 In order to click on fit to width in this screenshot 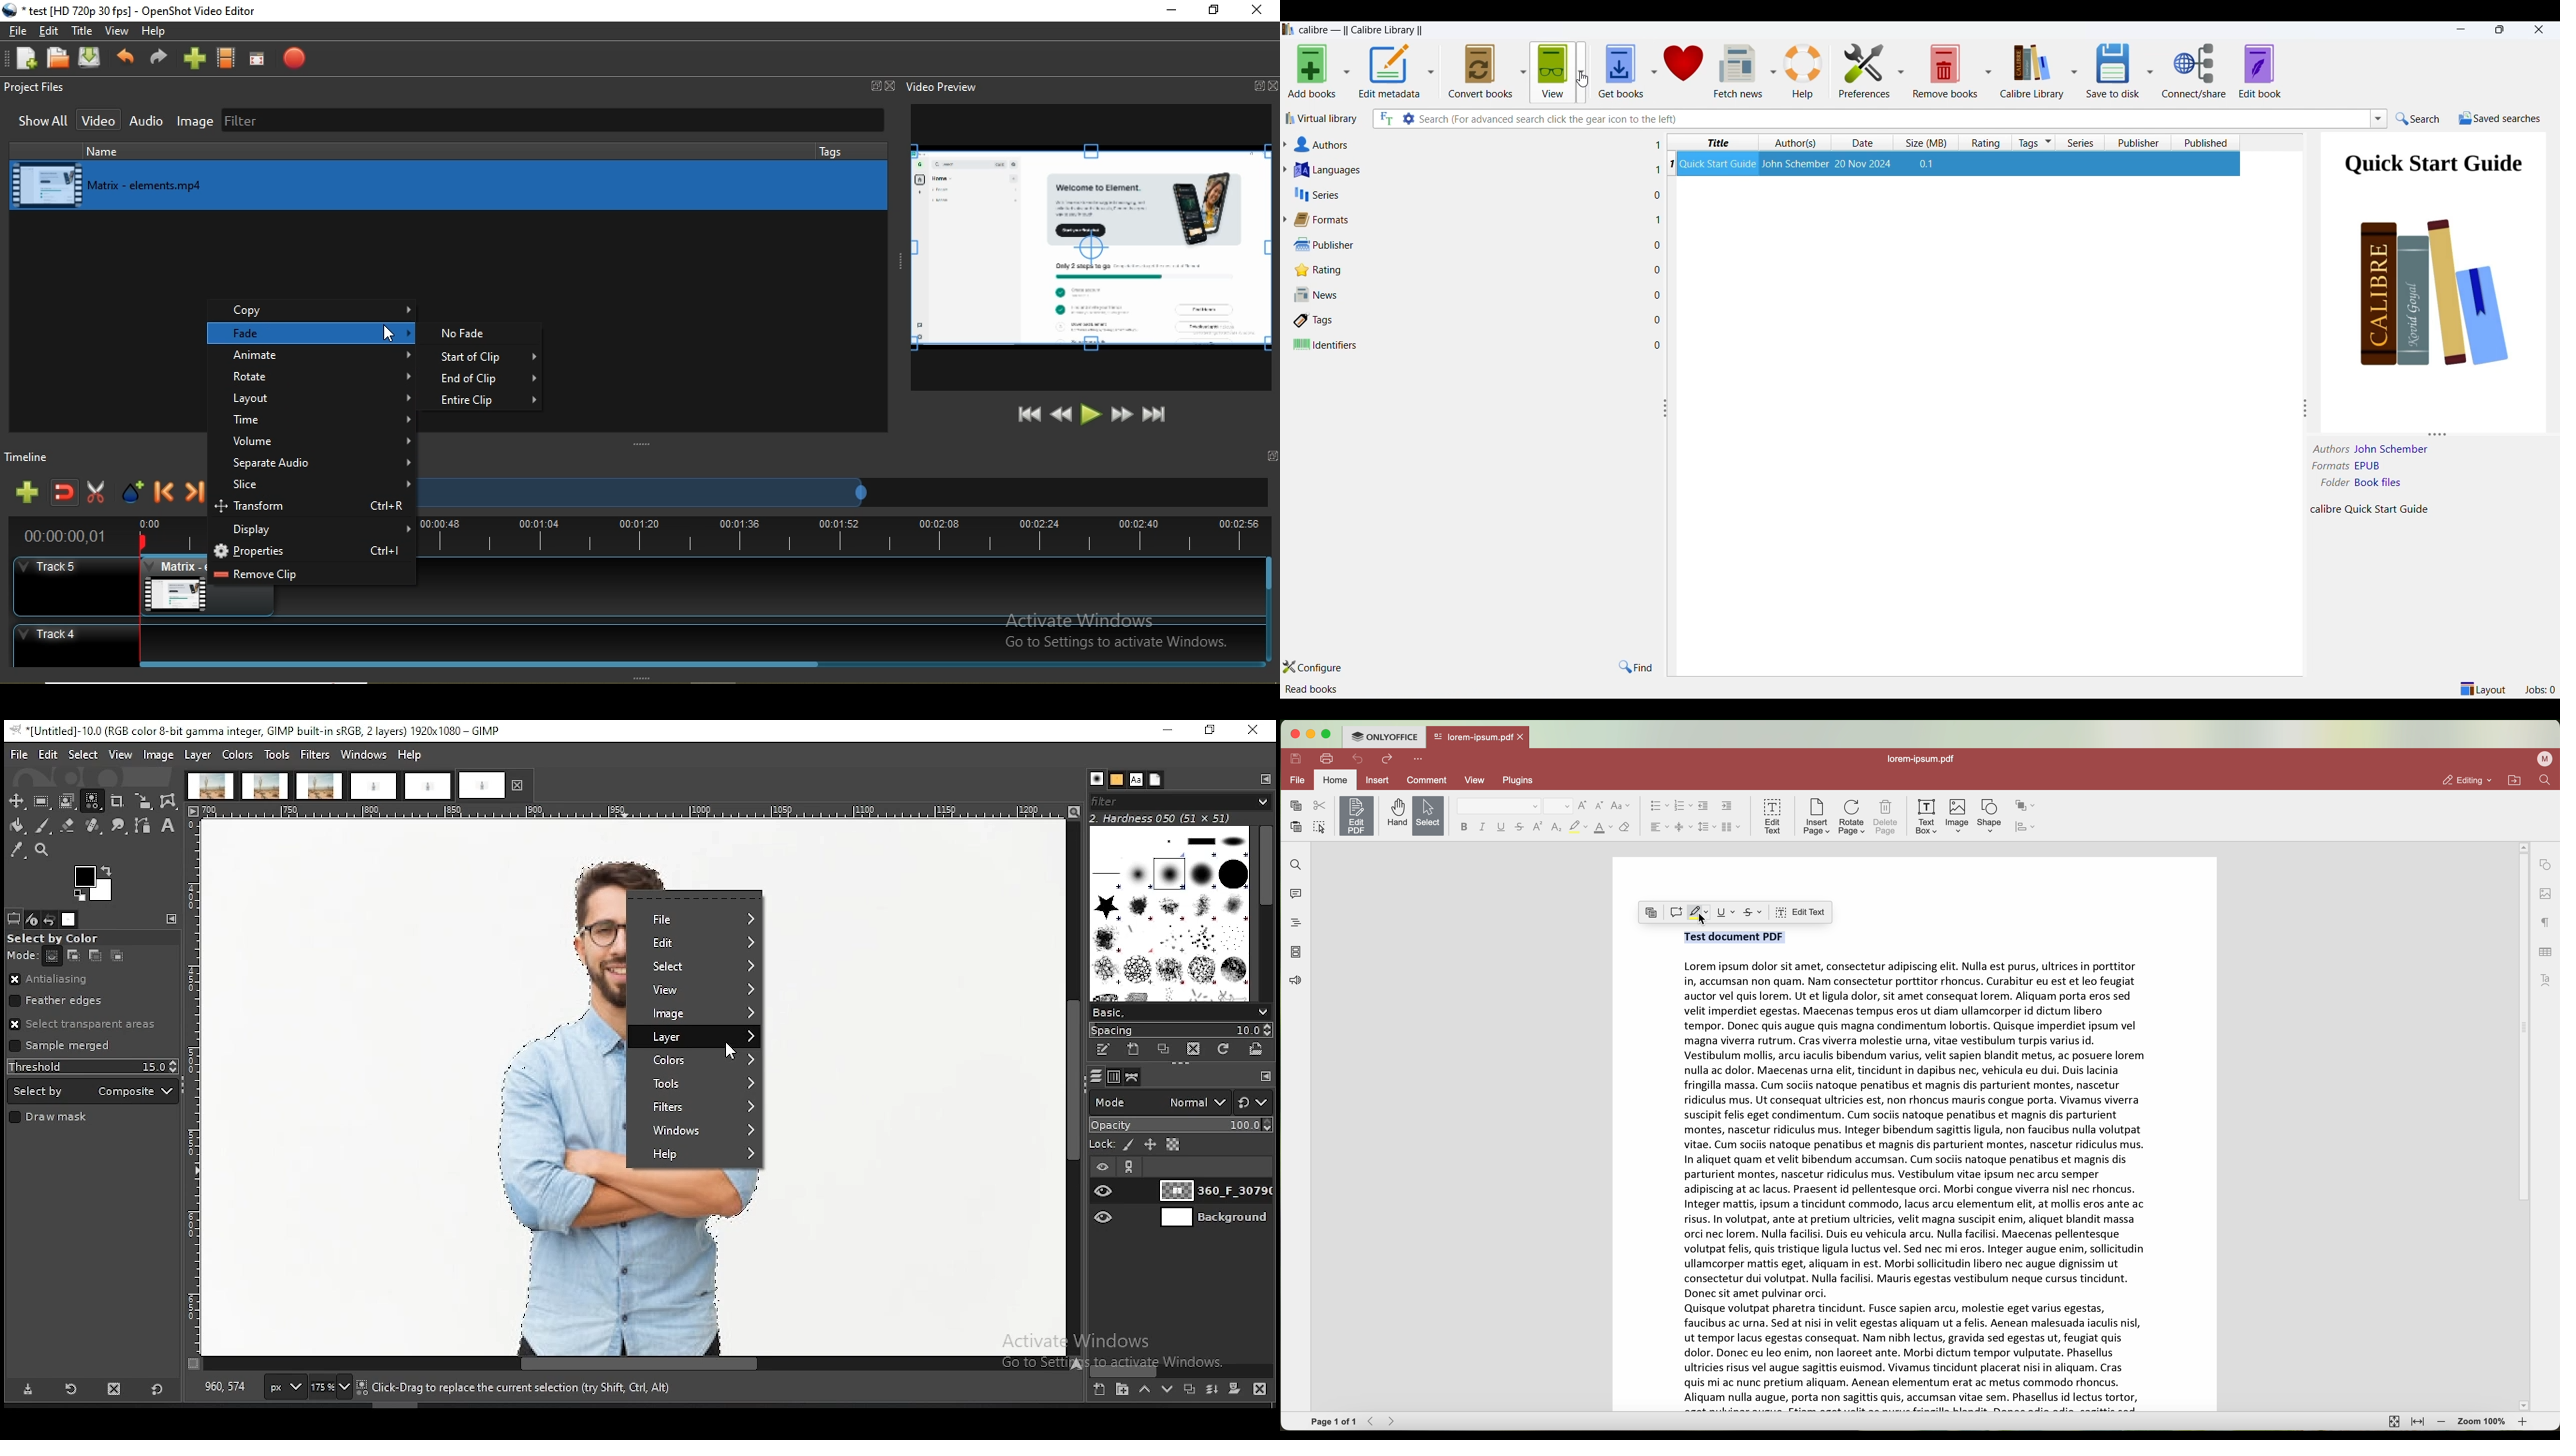, I will do `click(2418, 1421)`.